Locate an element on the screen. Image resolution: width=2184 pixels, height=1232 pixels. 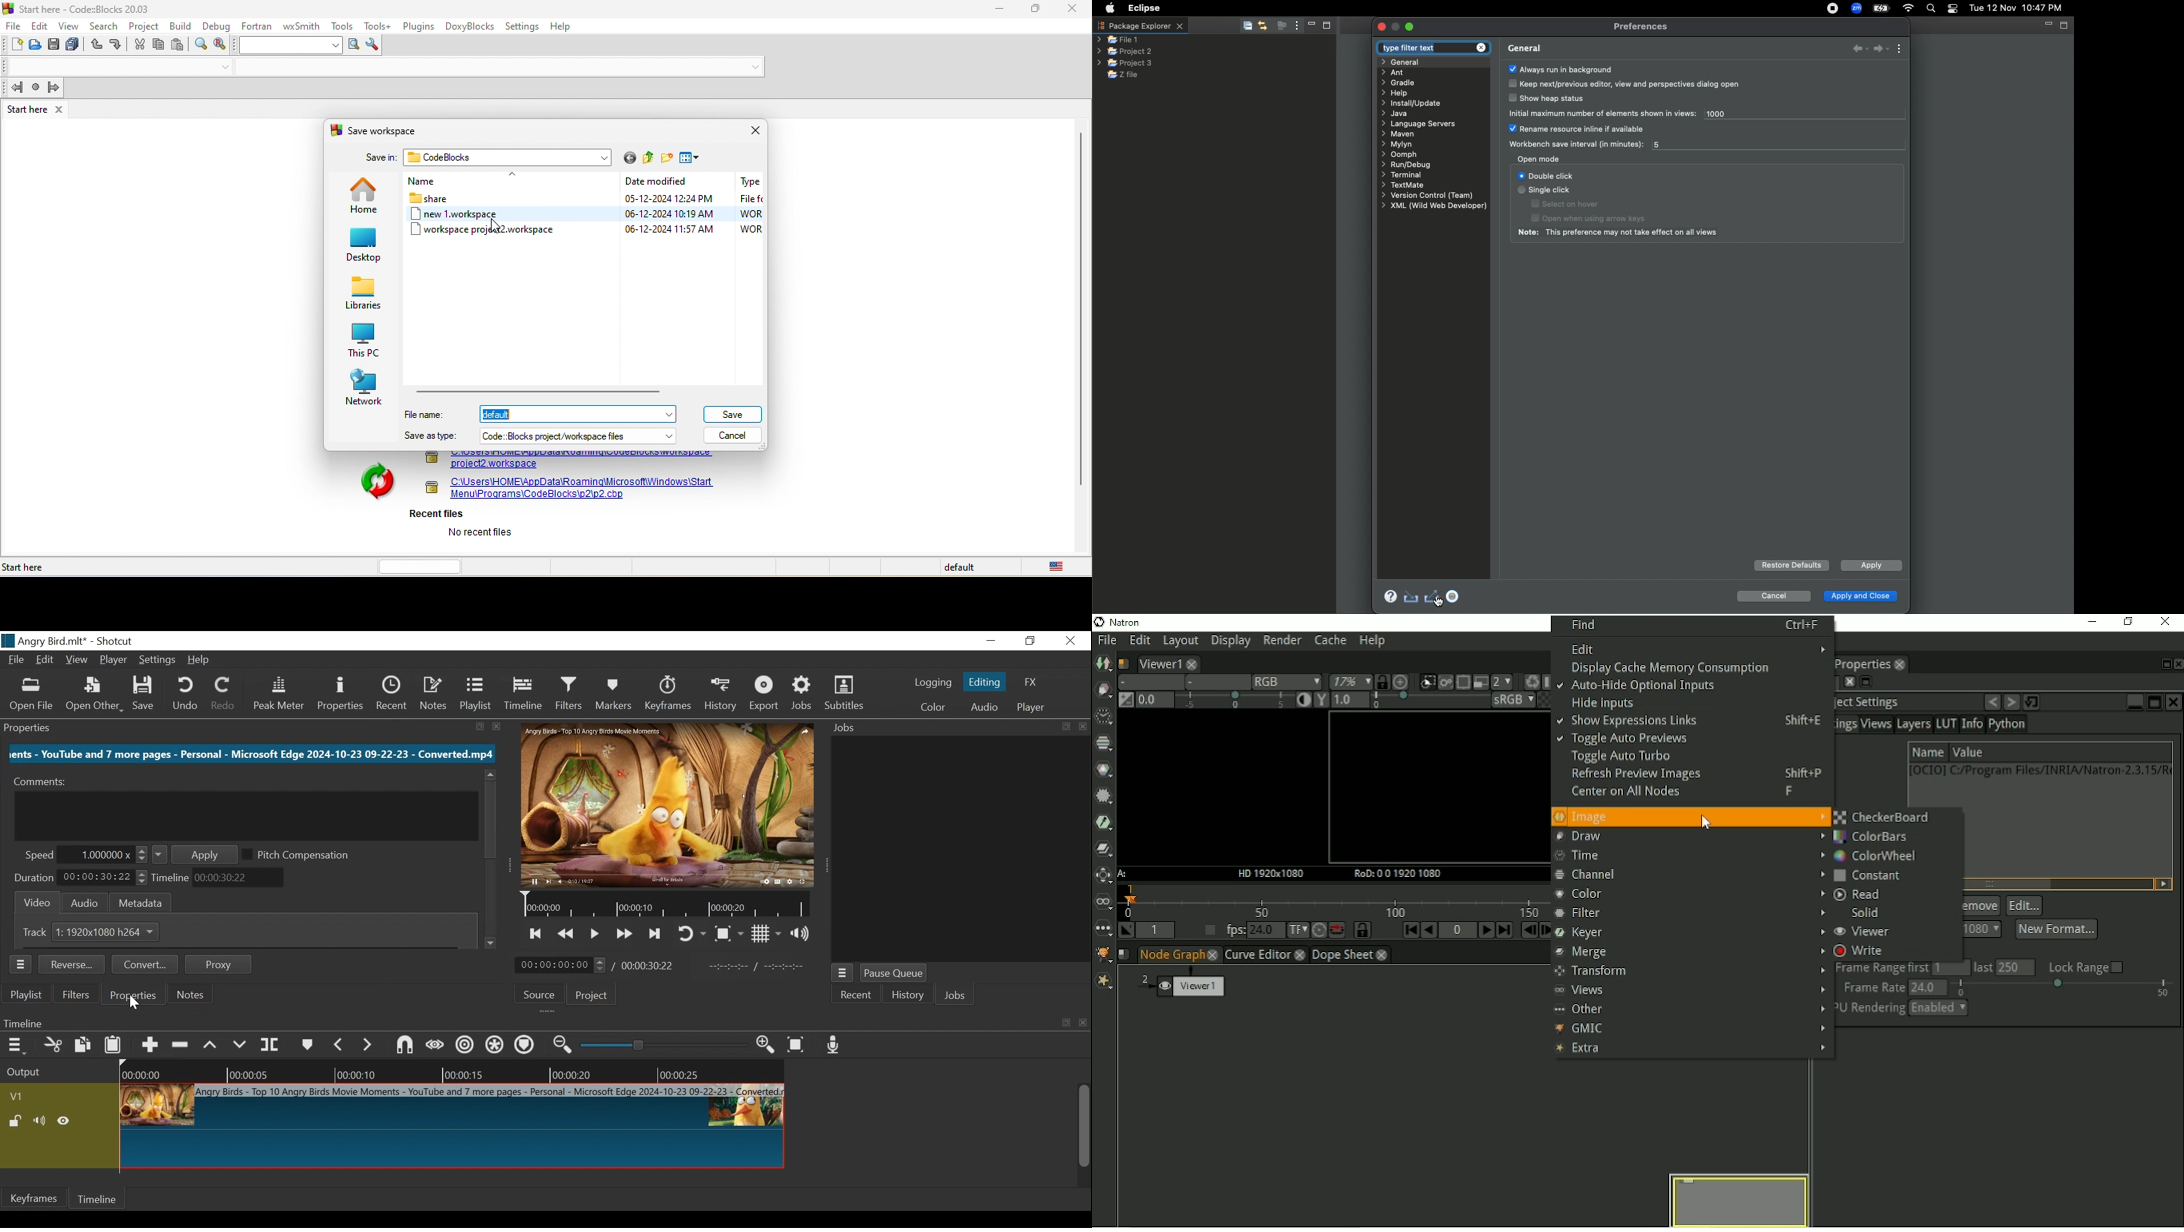
Recent is located at coordinates (392, 696).